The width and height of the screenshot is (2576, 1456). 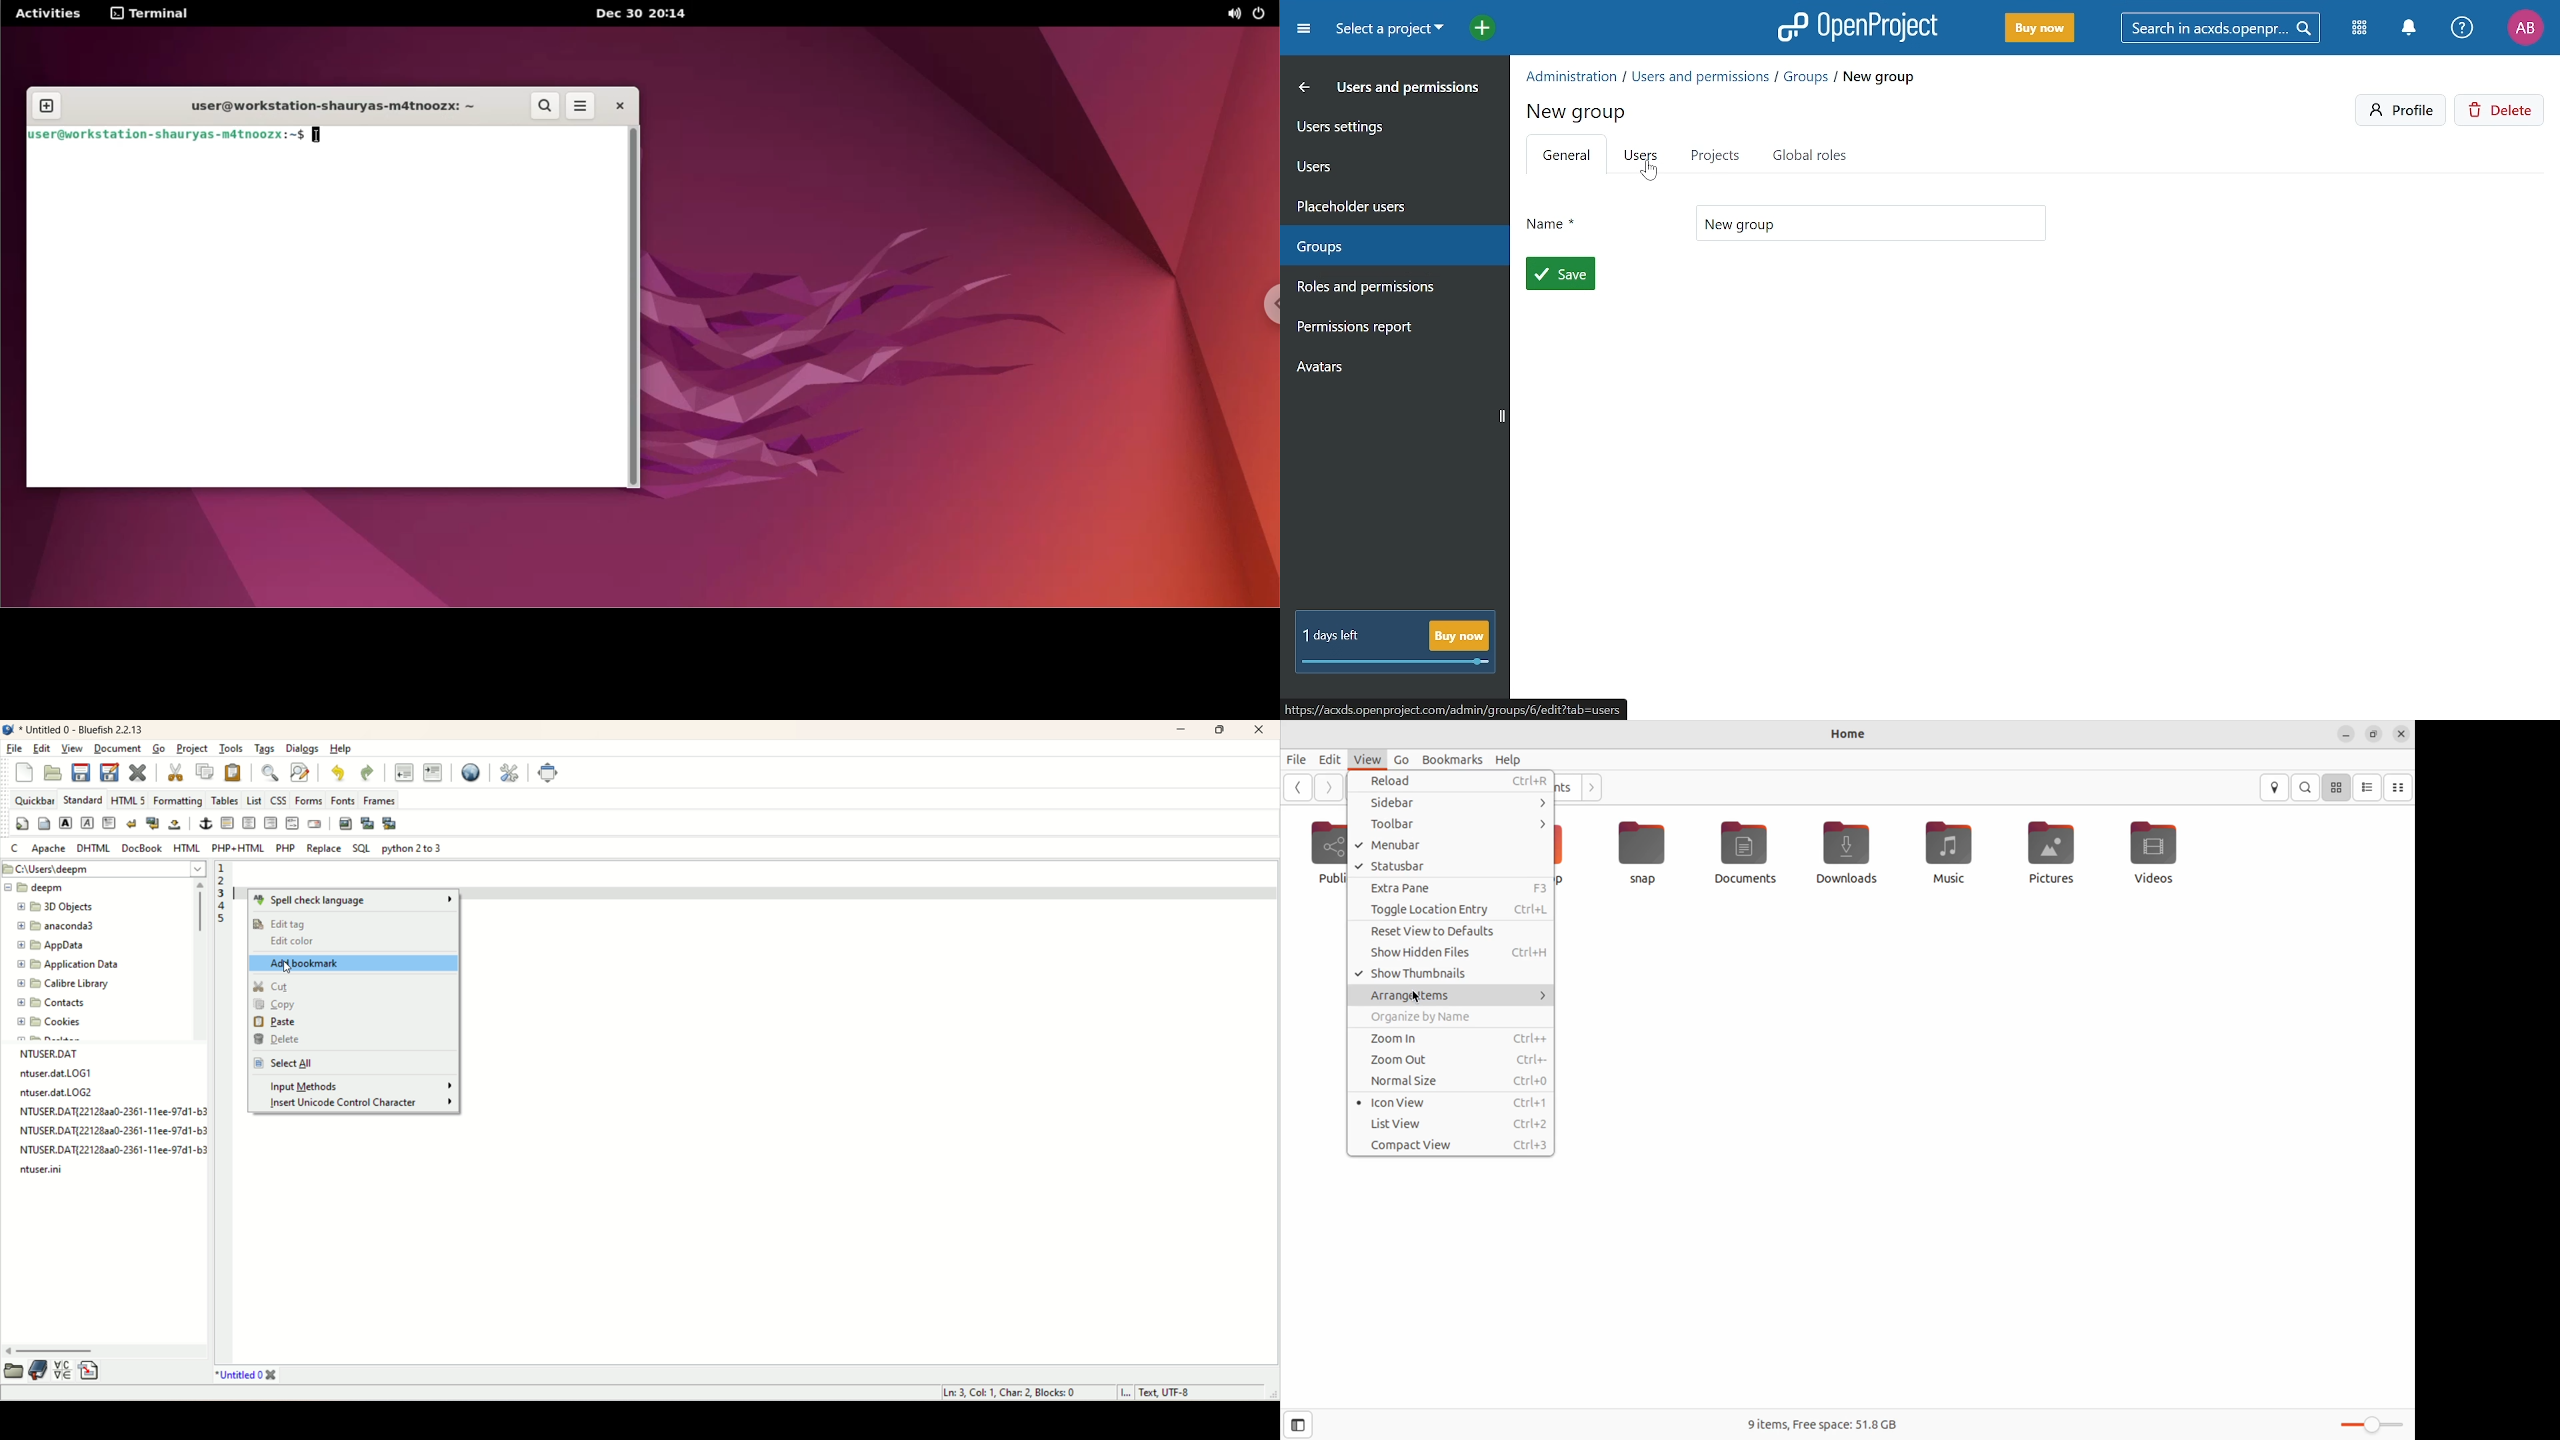 What do you see at coordinates (1328, 787) in the screenshot?
I see `forward` at bounding box center [1328, 787].